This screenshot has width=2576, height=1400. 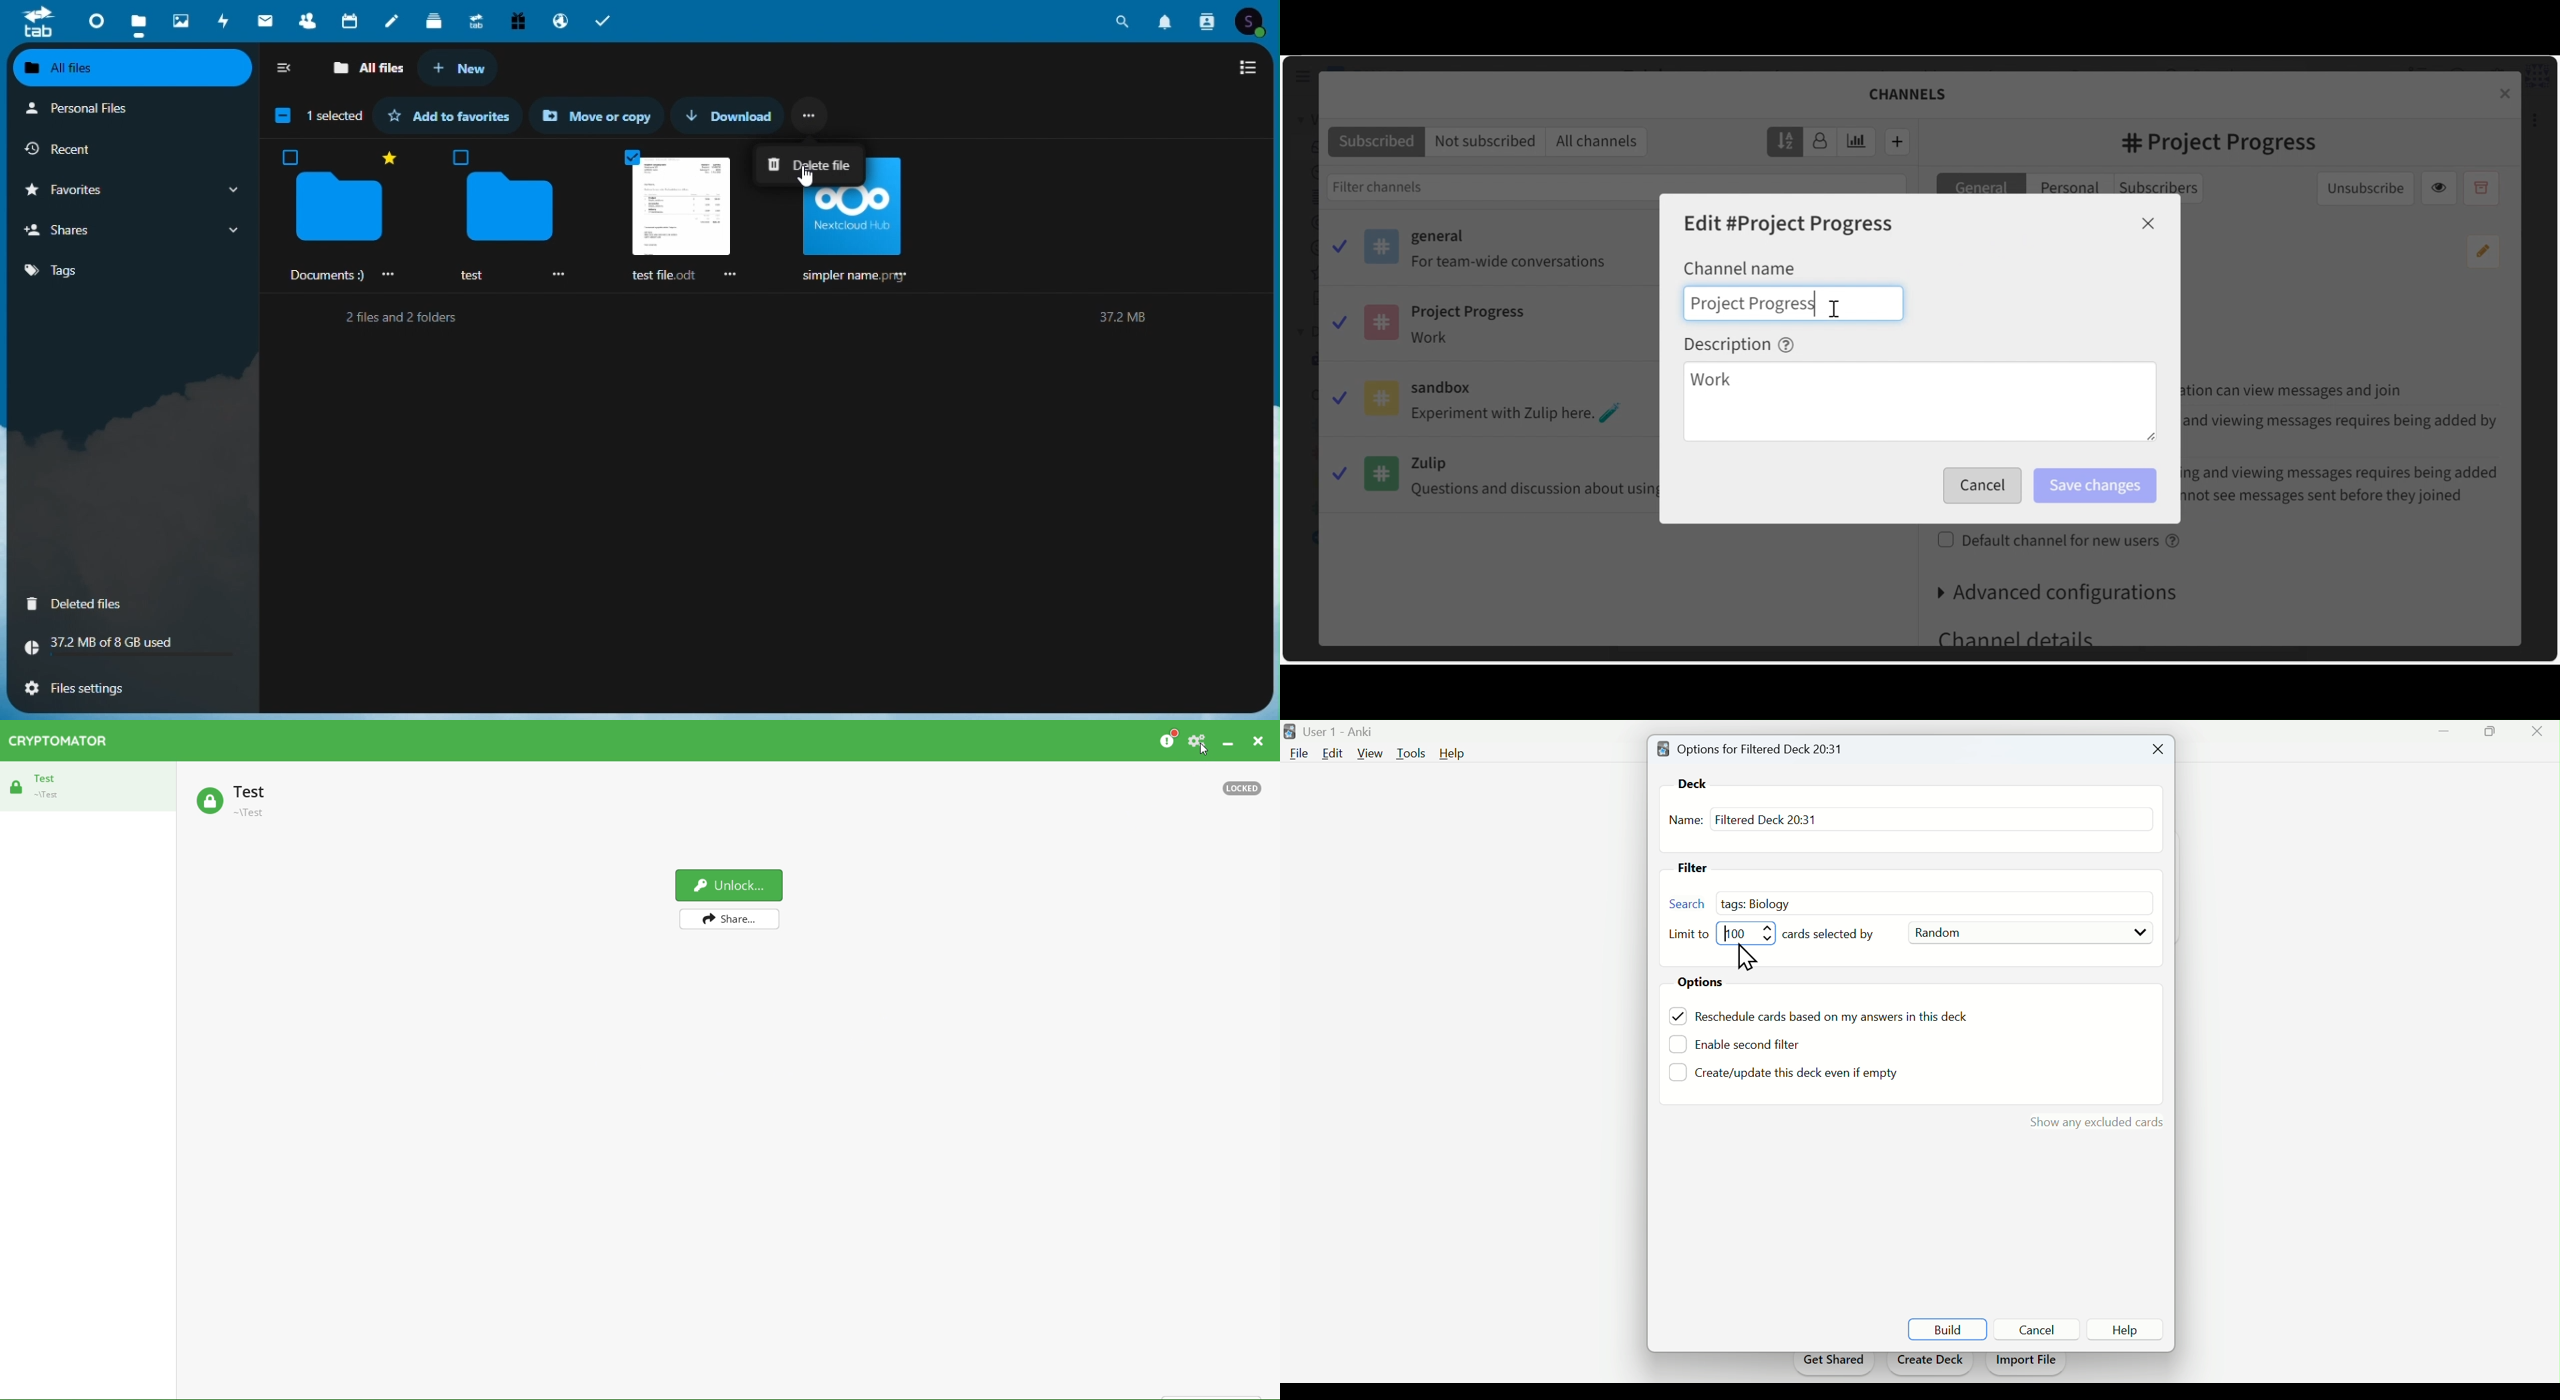 I want to click on Filter, so click(x=1696, y=866).